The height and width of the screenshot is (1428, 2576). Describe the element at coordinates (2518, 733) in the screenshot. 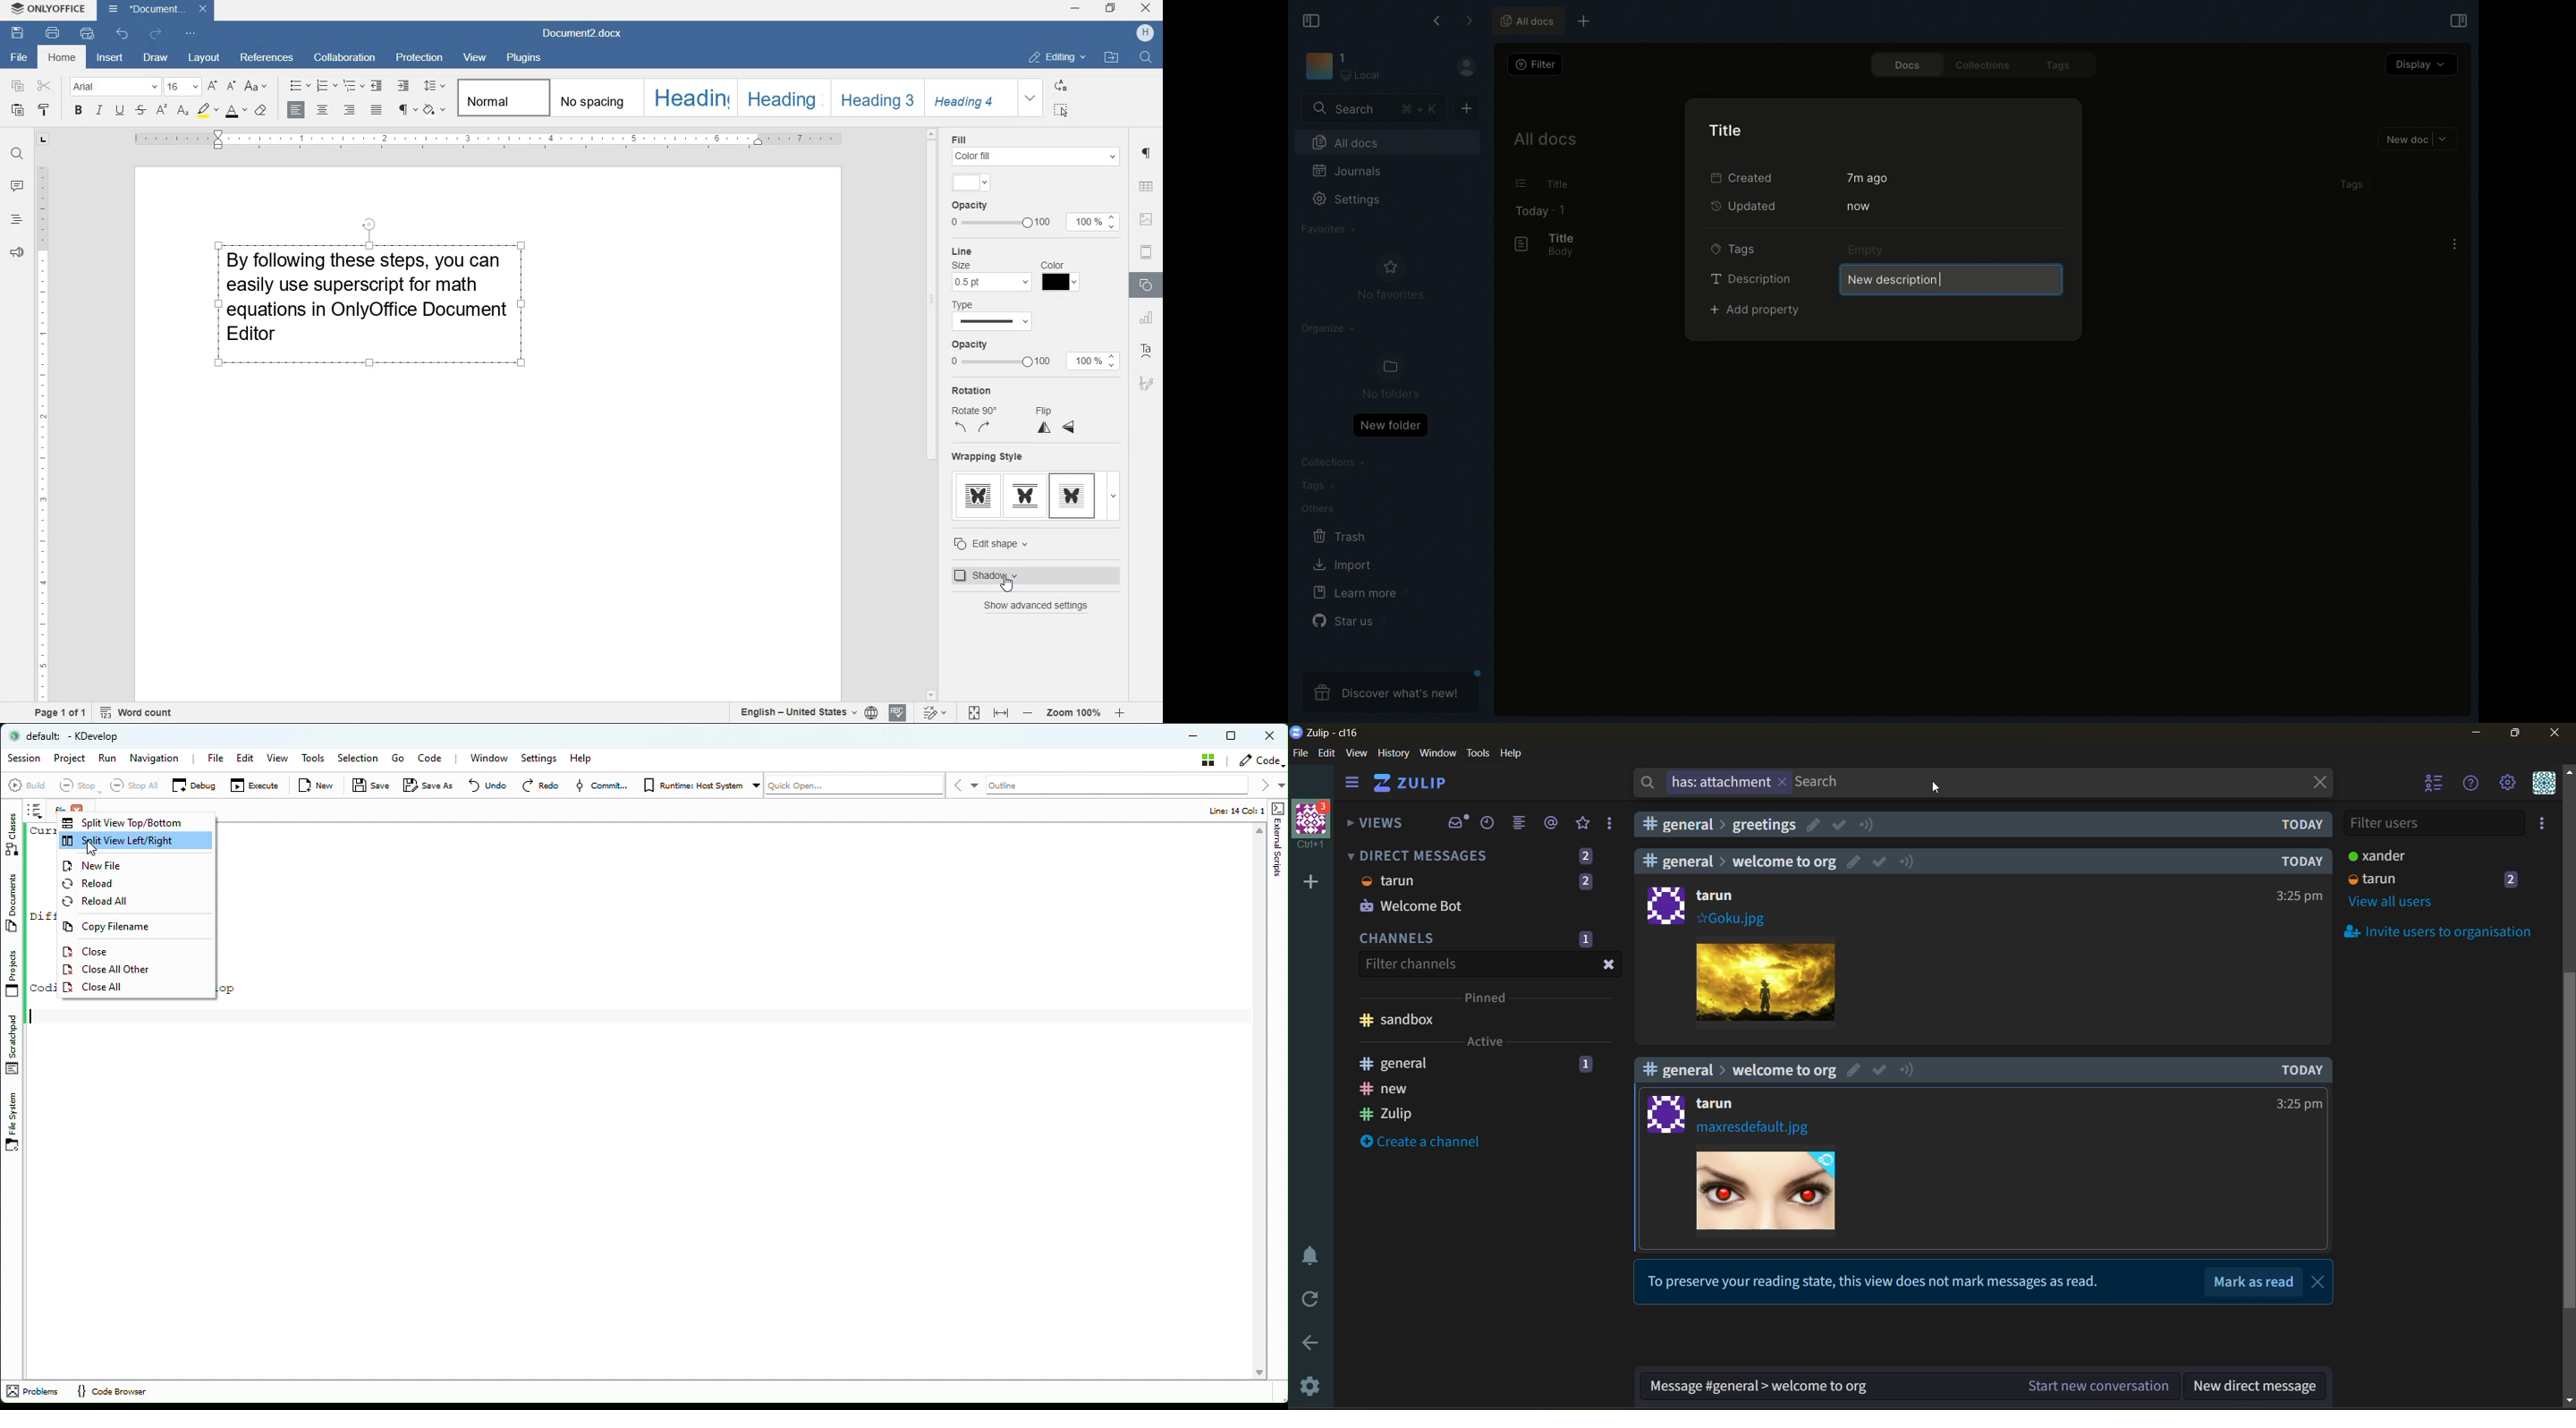

I see `maximize` at that location.